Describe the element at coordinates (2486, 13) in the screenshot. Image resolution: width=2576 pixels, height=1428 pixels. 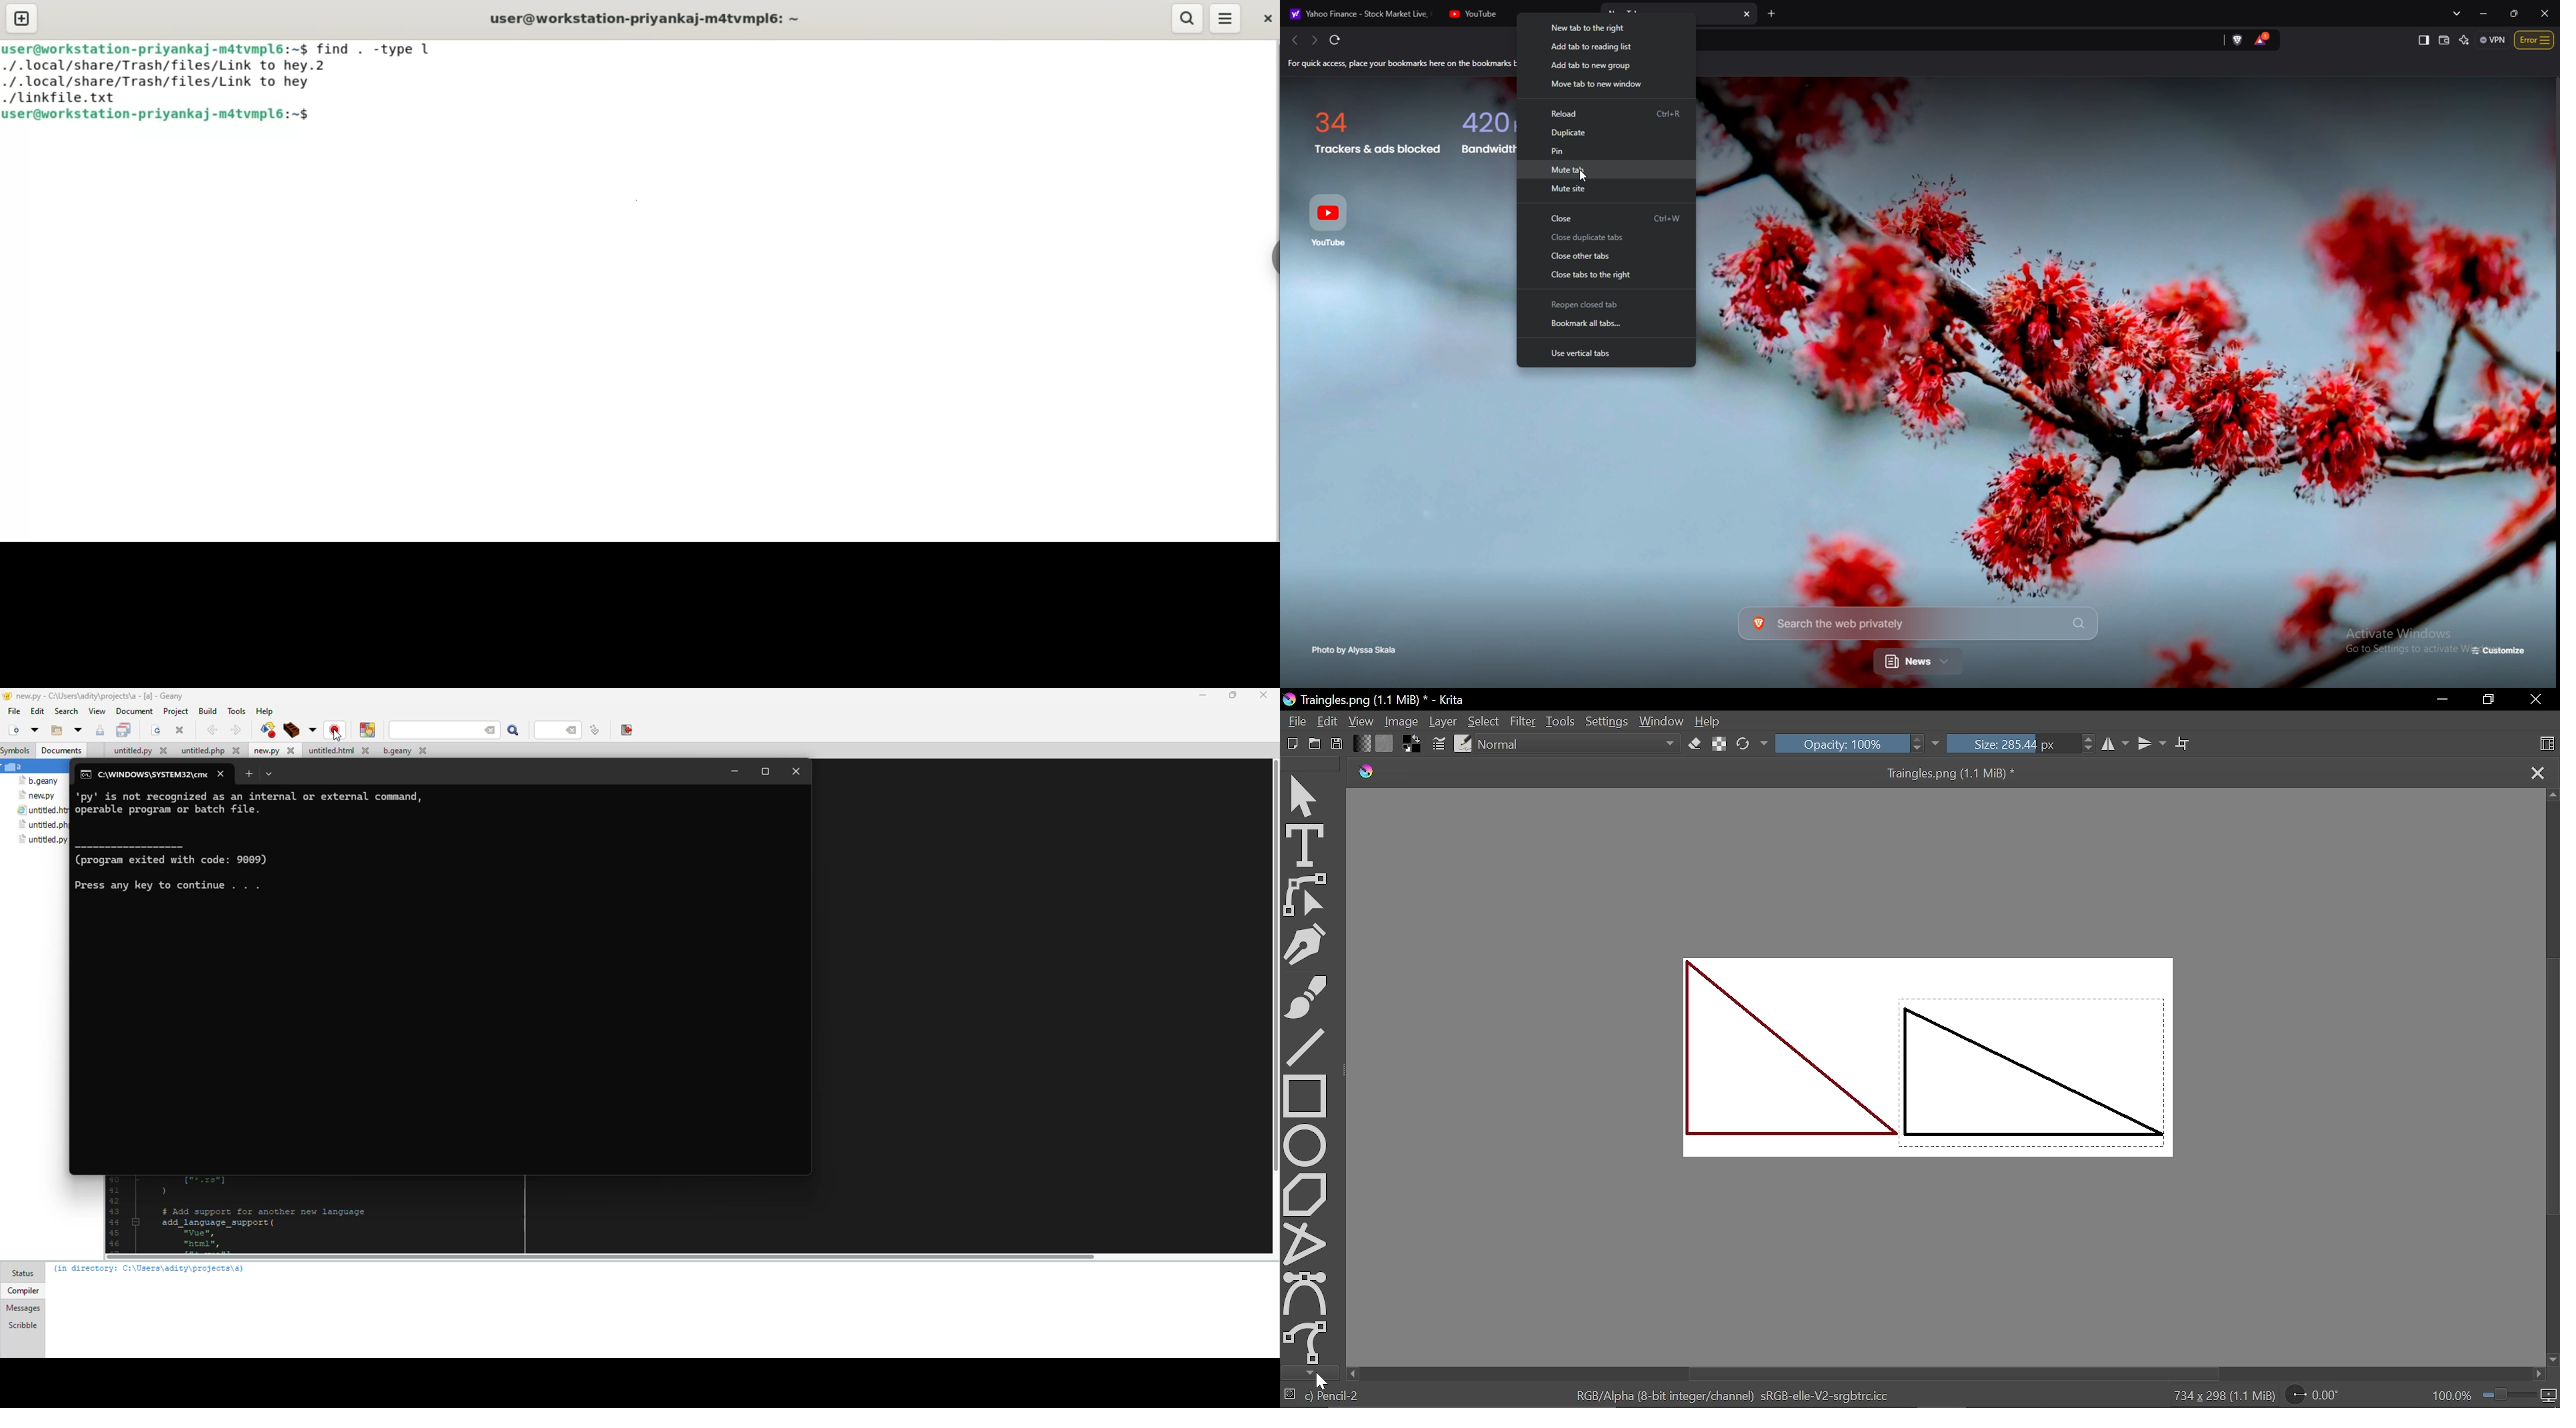
I see `minimize` at that location.